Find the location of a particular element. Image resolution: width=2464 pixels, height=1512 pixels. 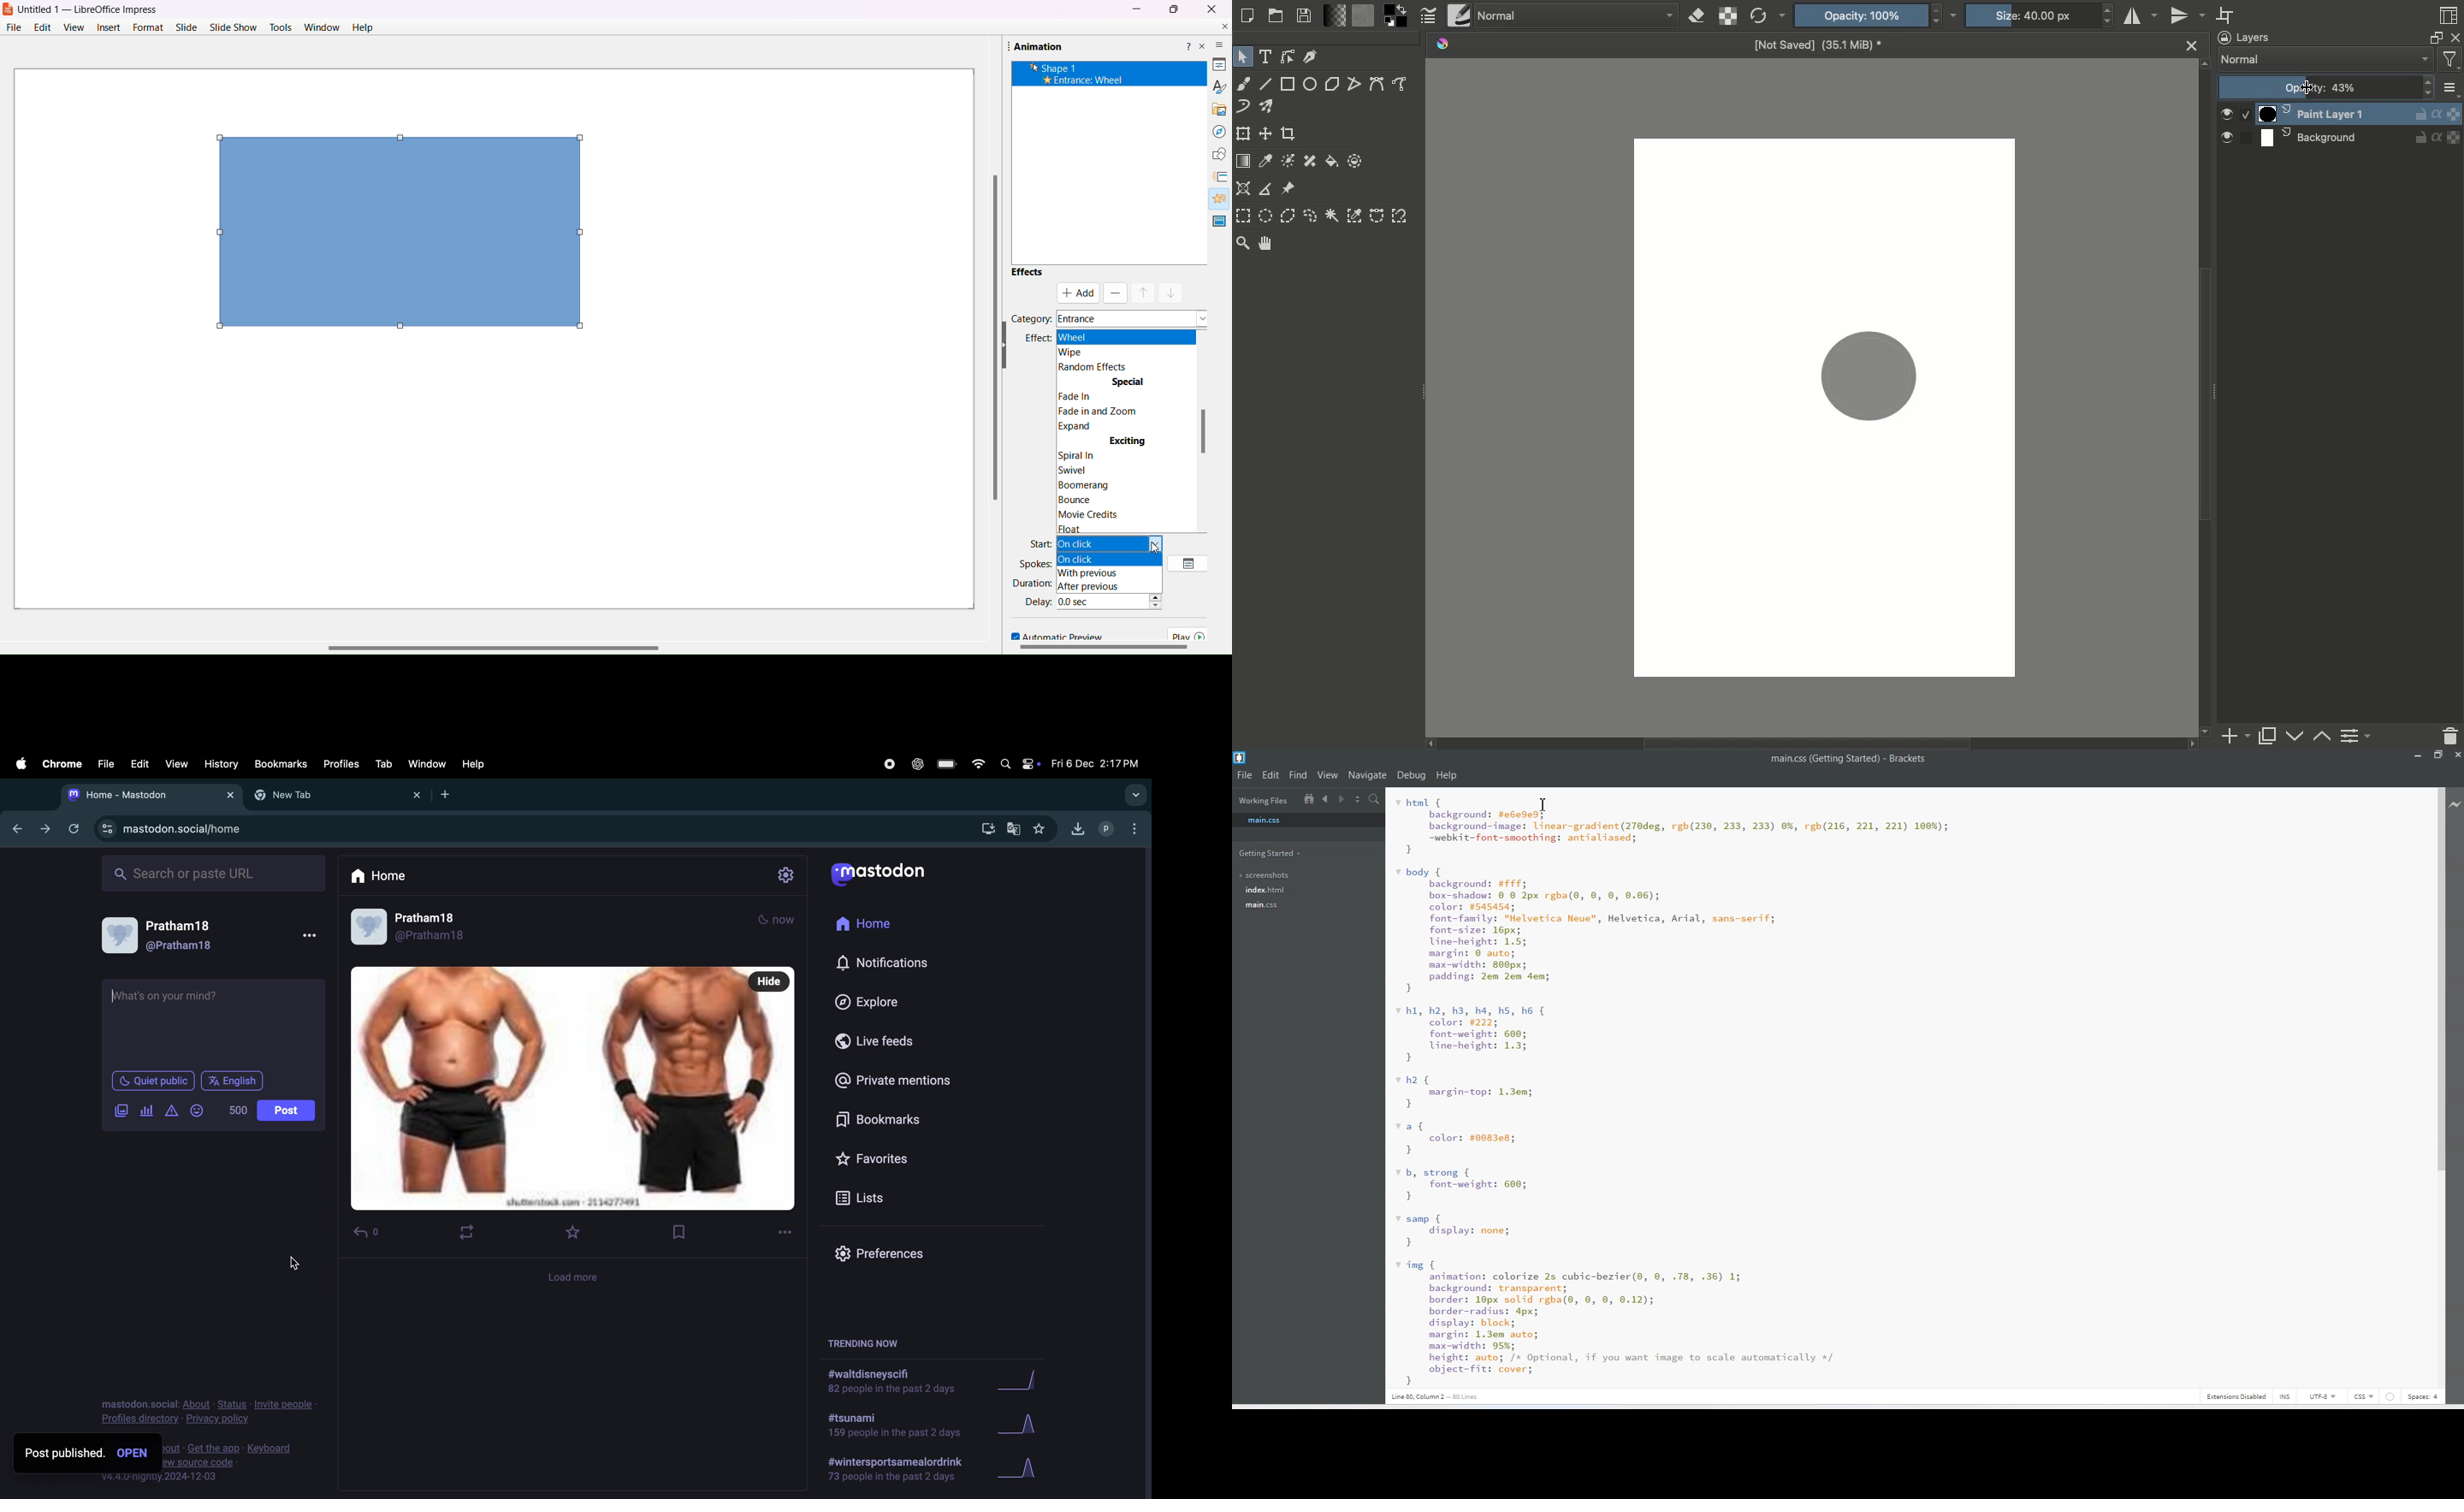

Krita is located at coordinates (1445, 44).